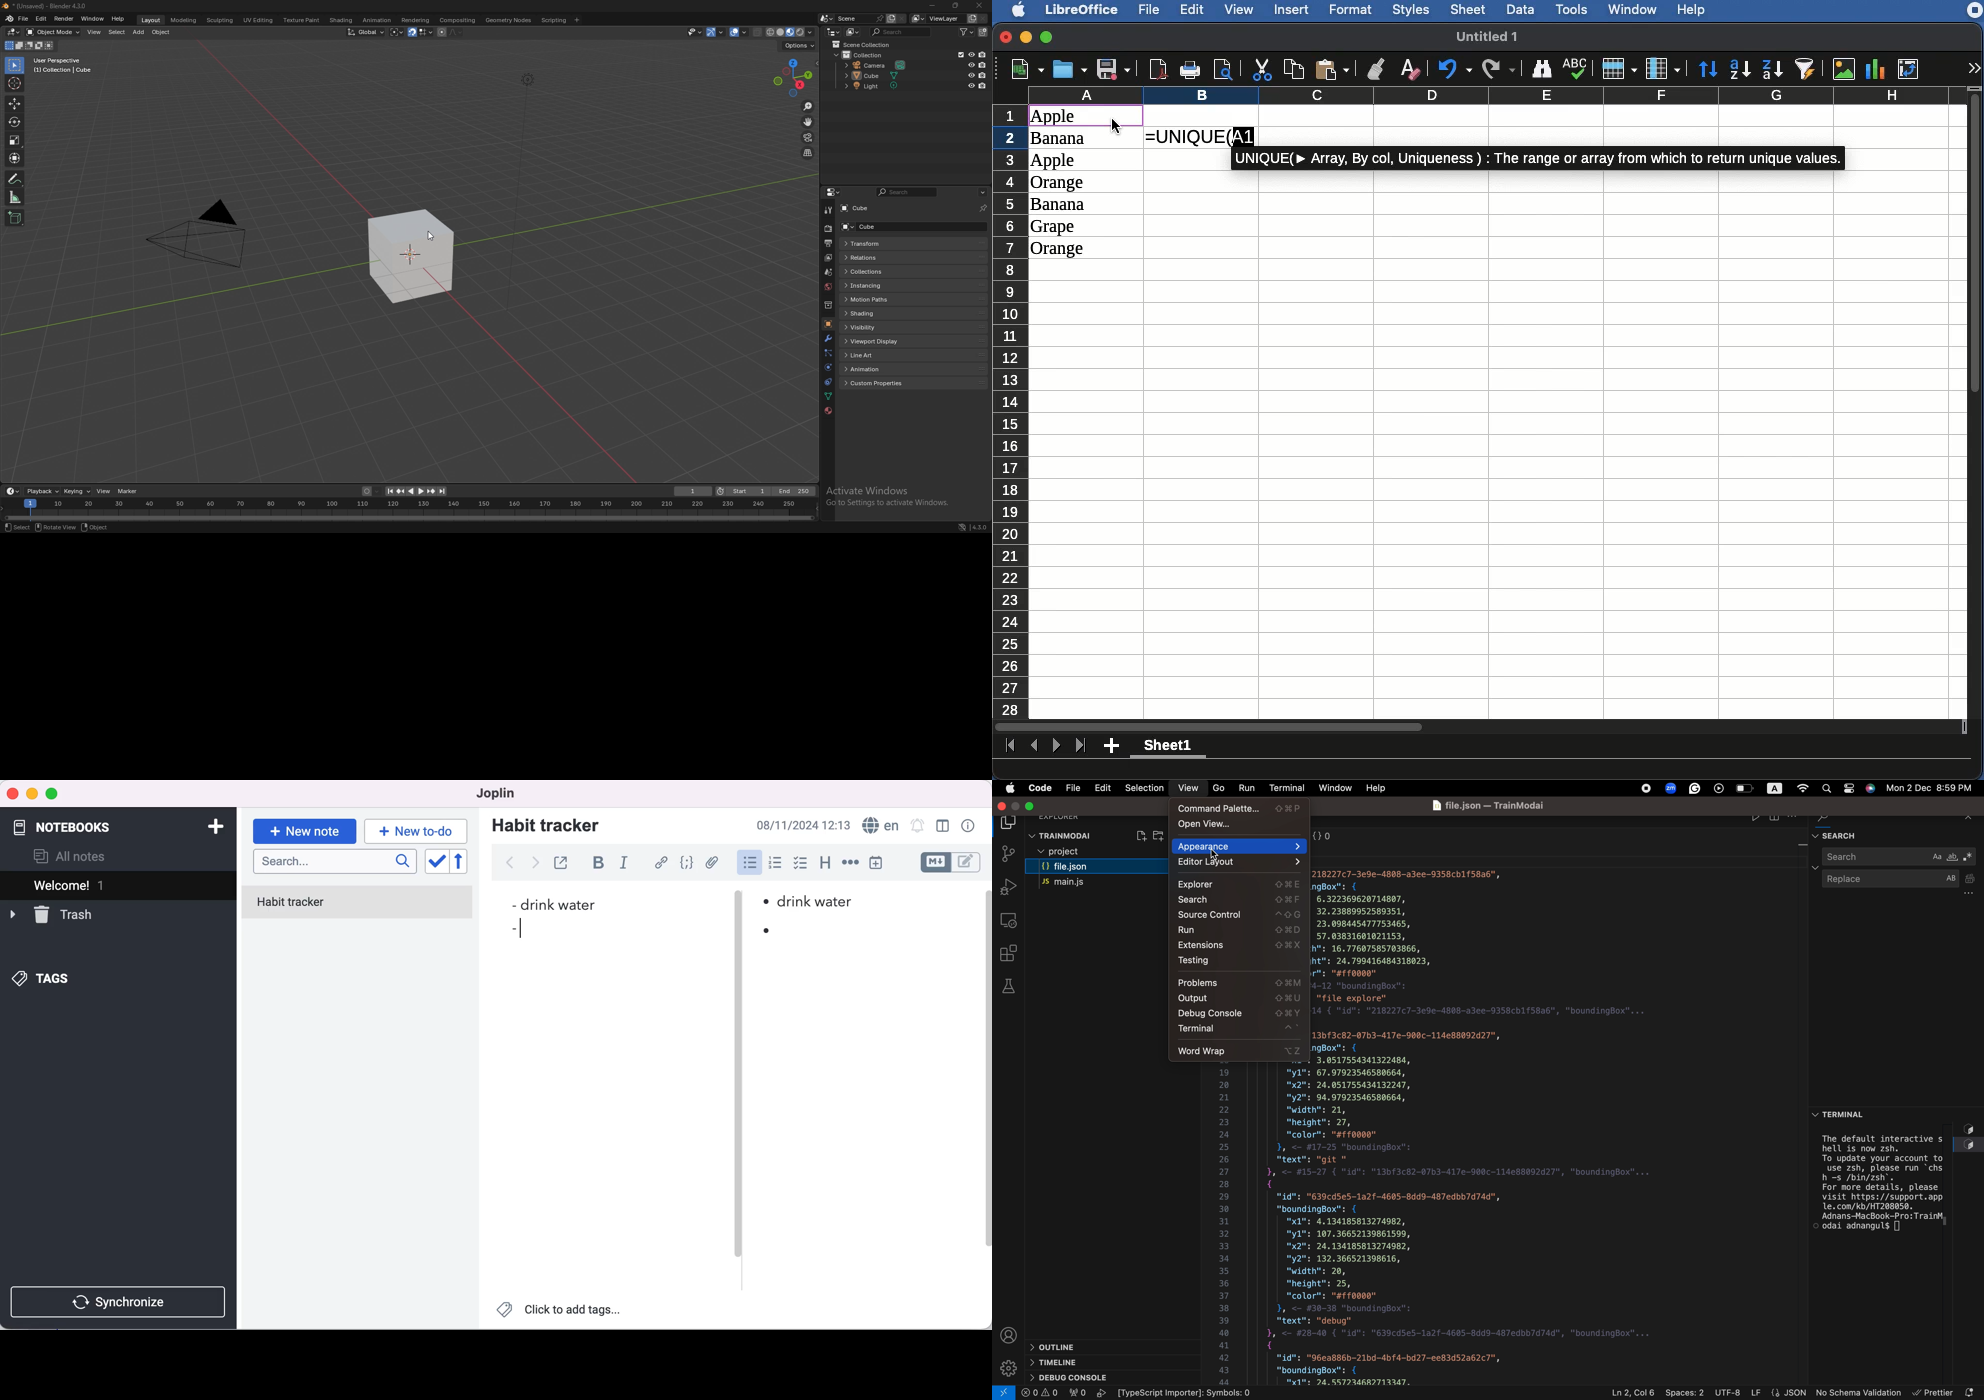 The width and height of the screenshot is (1988, 1400). I want to click on window, so click(92, 19).